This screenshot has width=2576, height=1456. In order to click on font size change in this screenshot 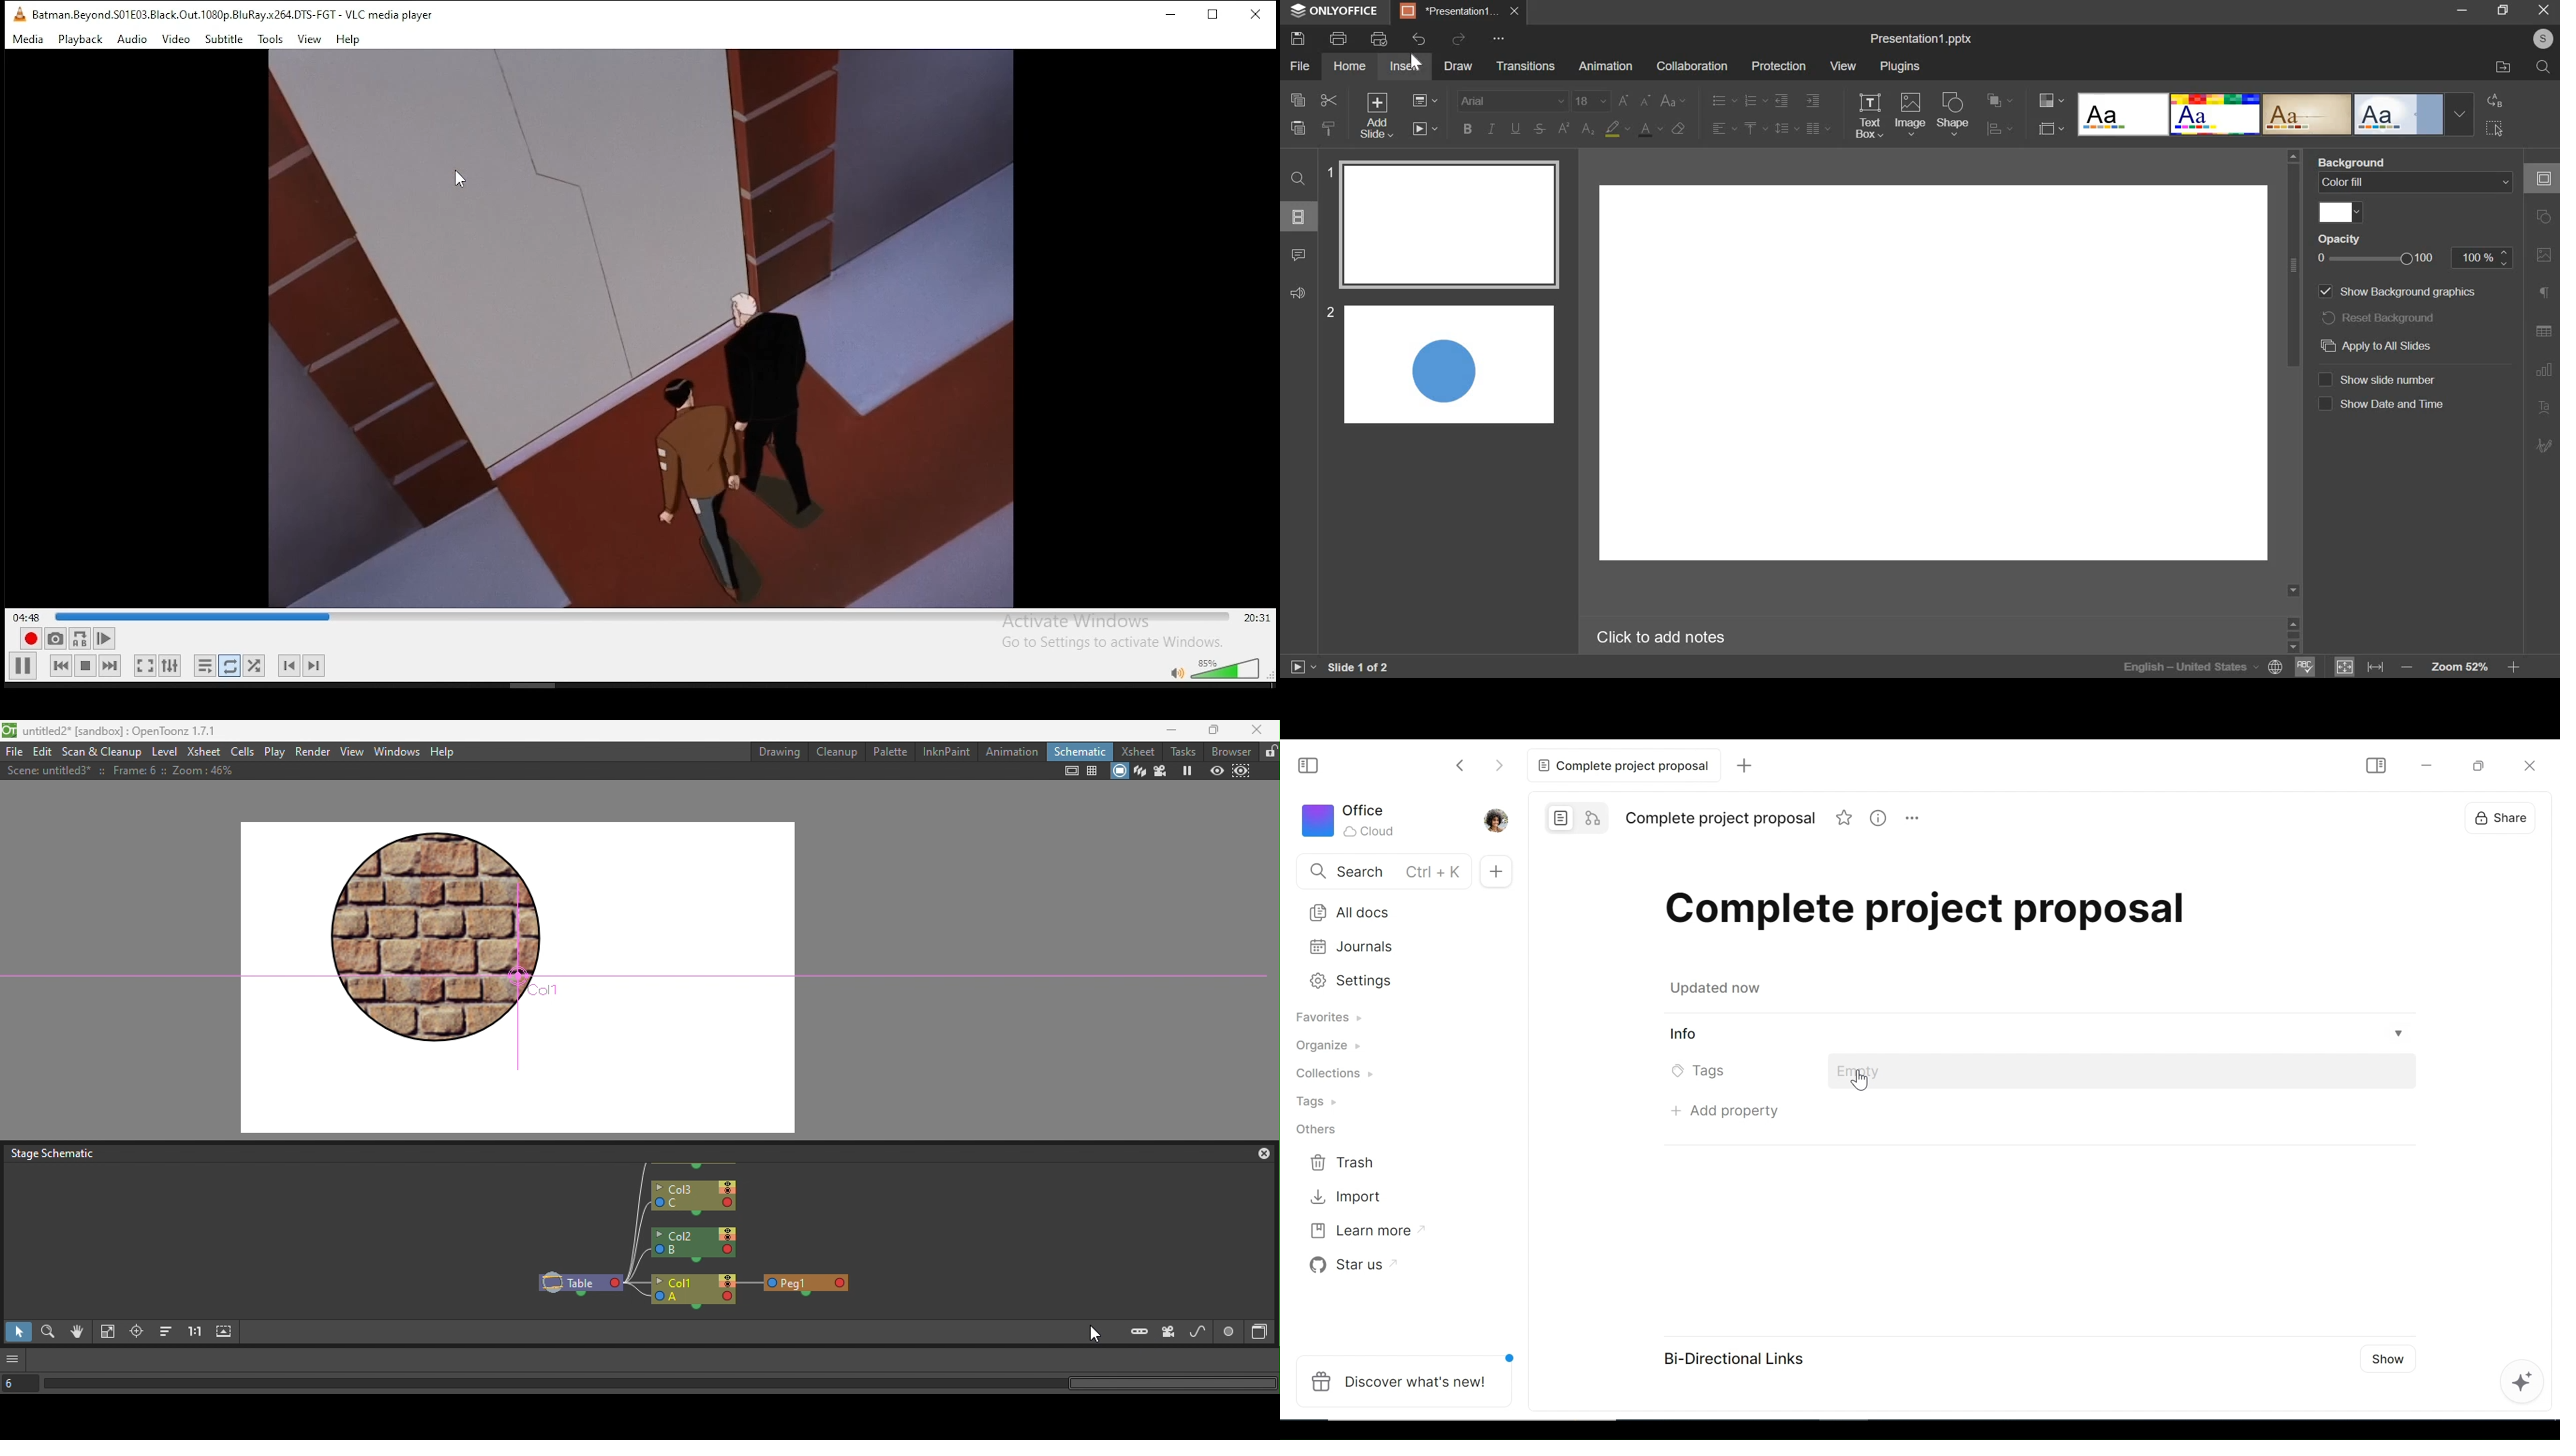, I will do `click(1633, 99)`.